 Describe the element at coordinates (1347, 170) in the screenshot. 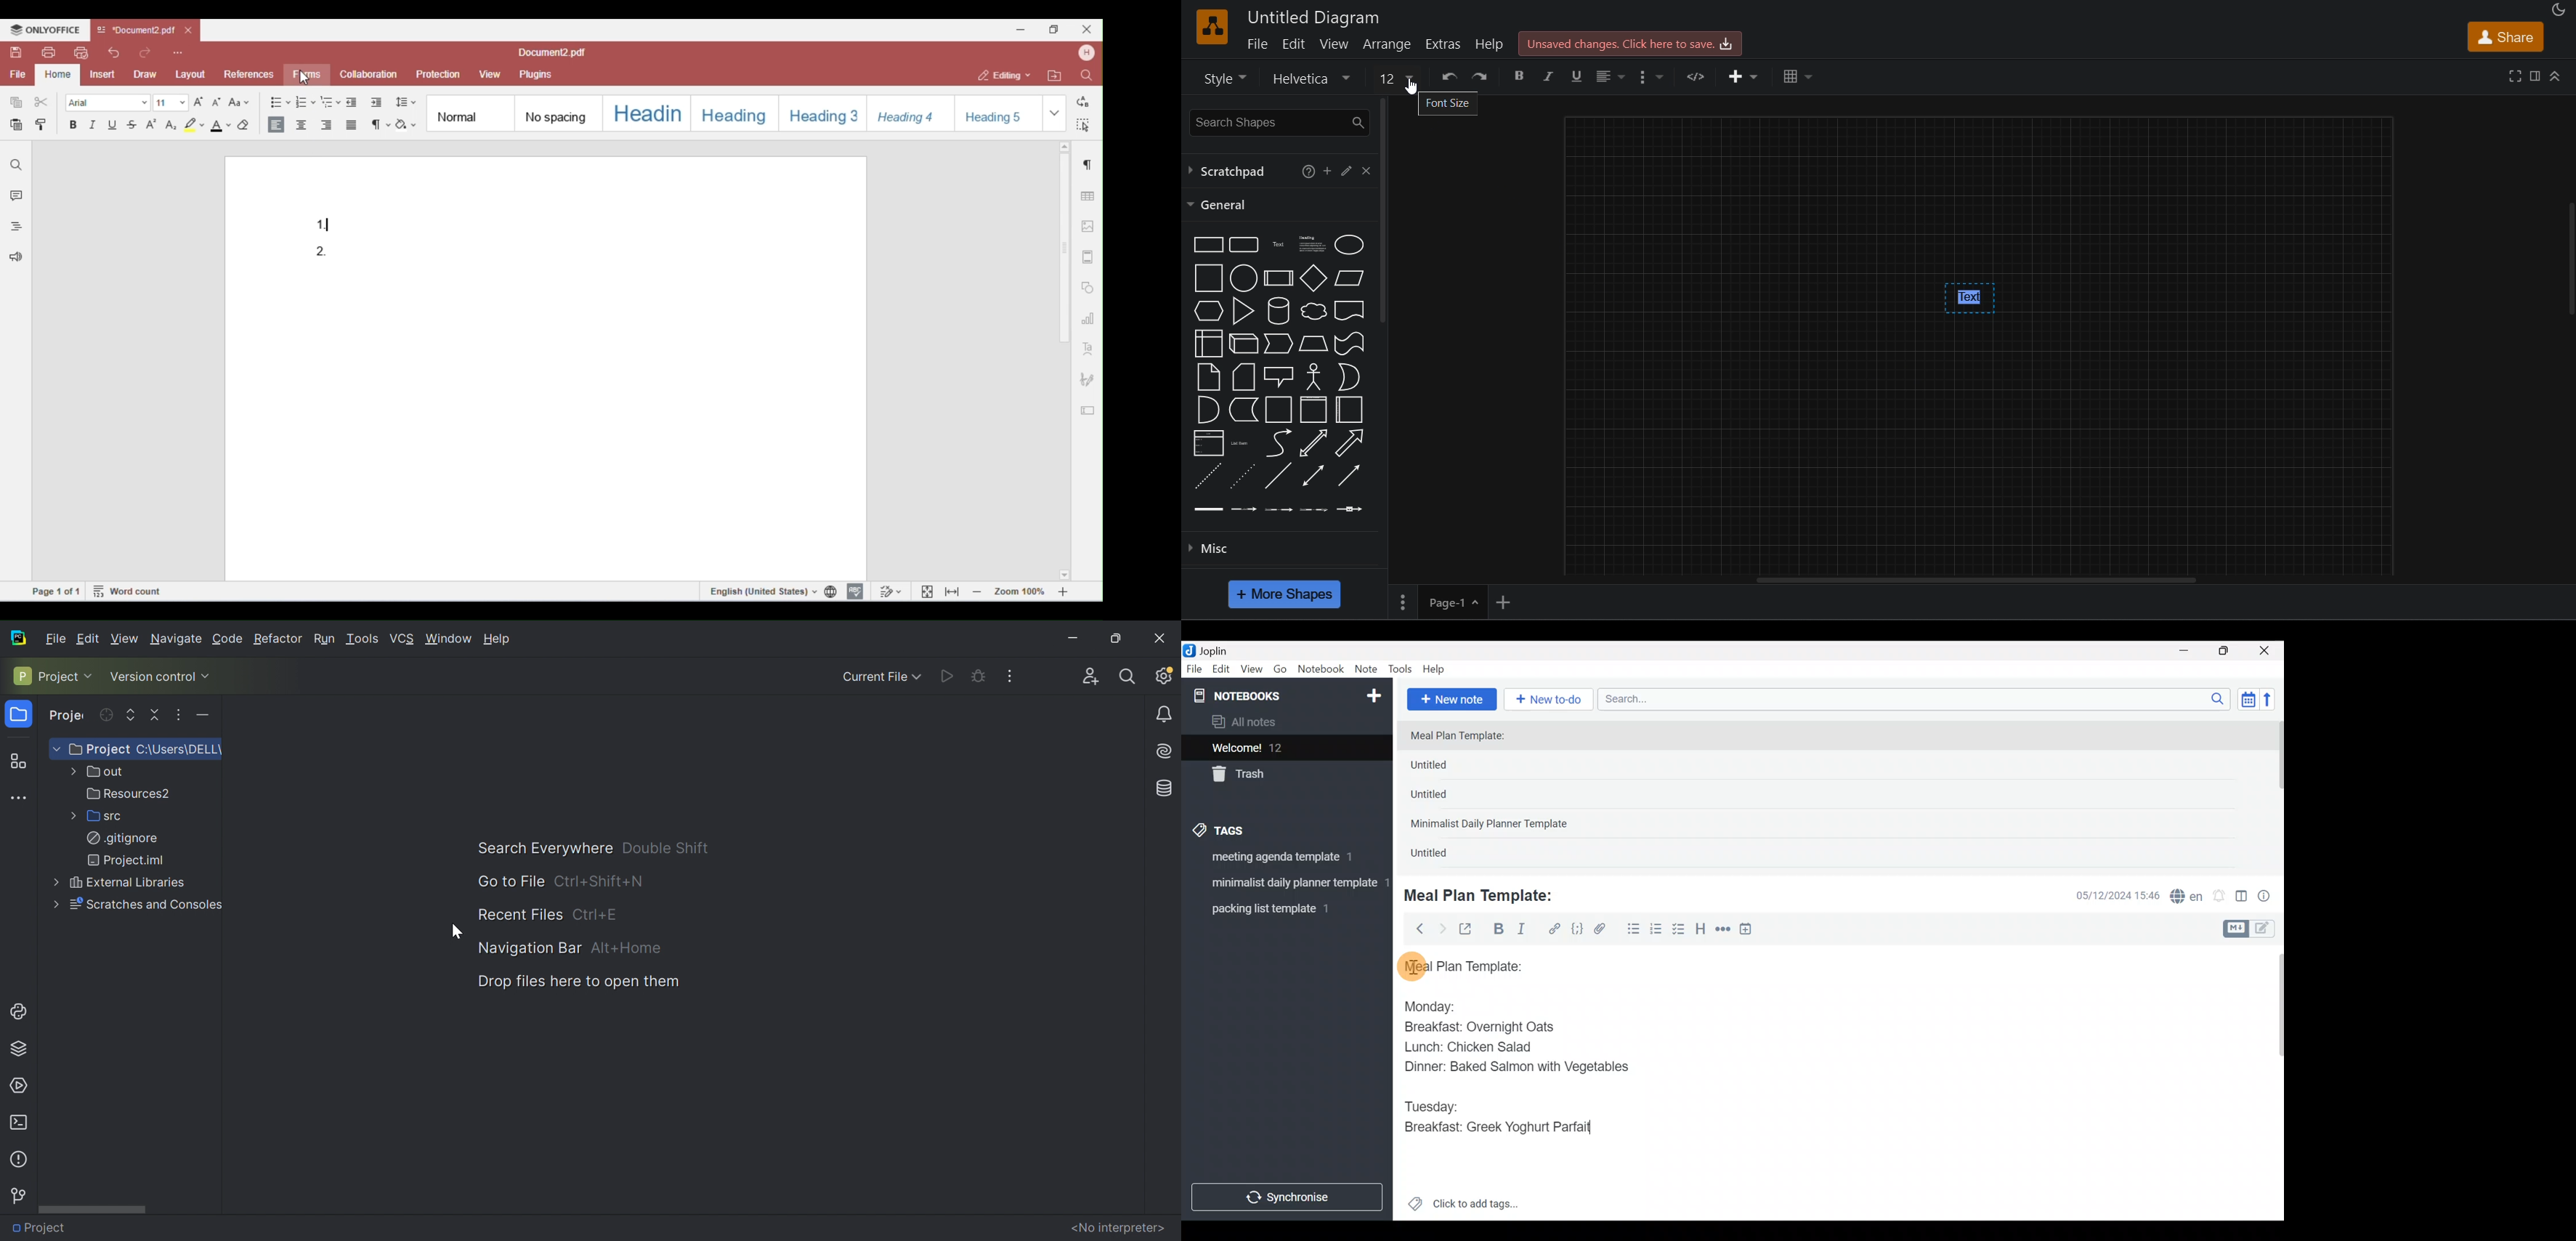

I see `edit` at that location.